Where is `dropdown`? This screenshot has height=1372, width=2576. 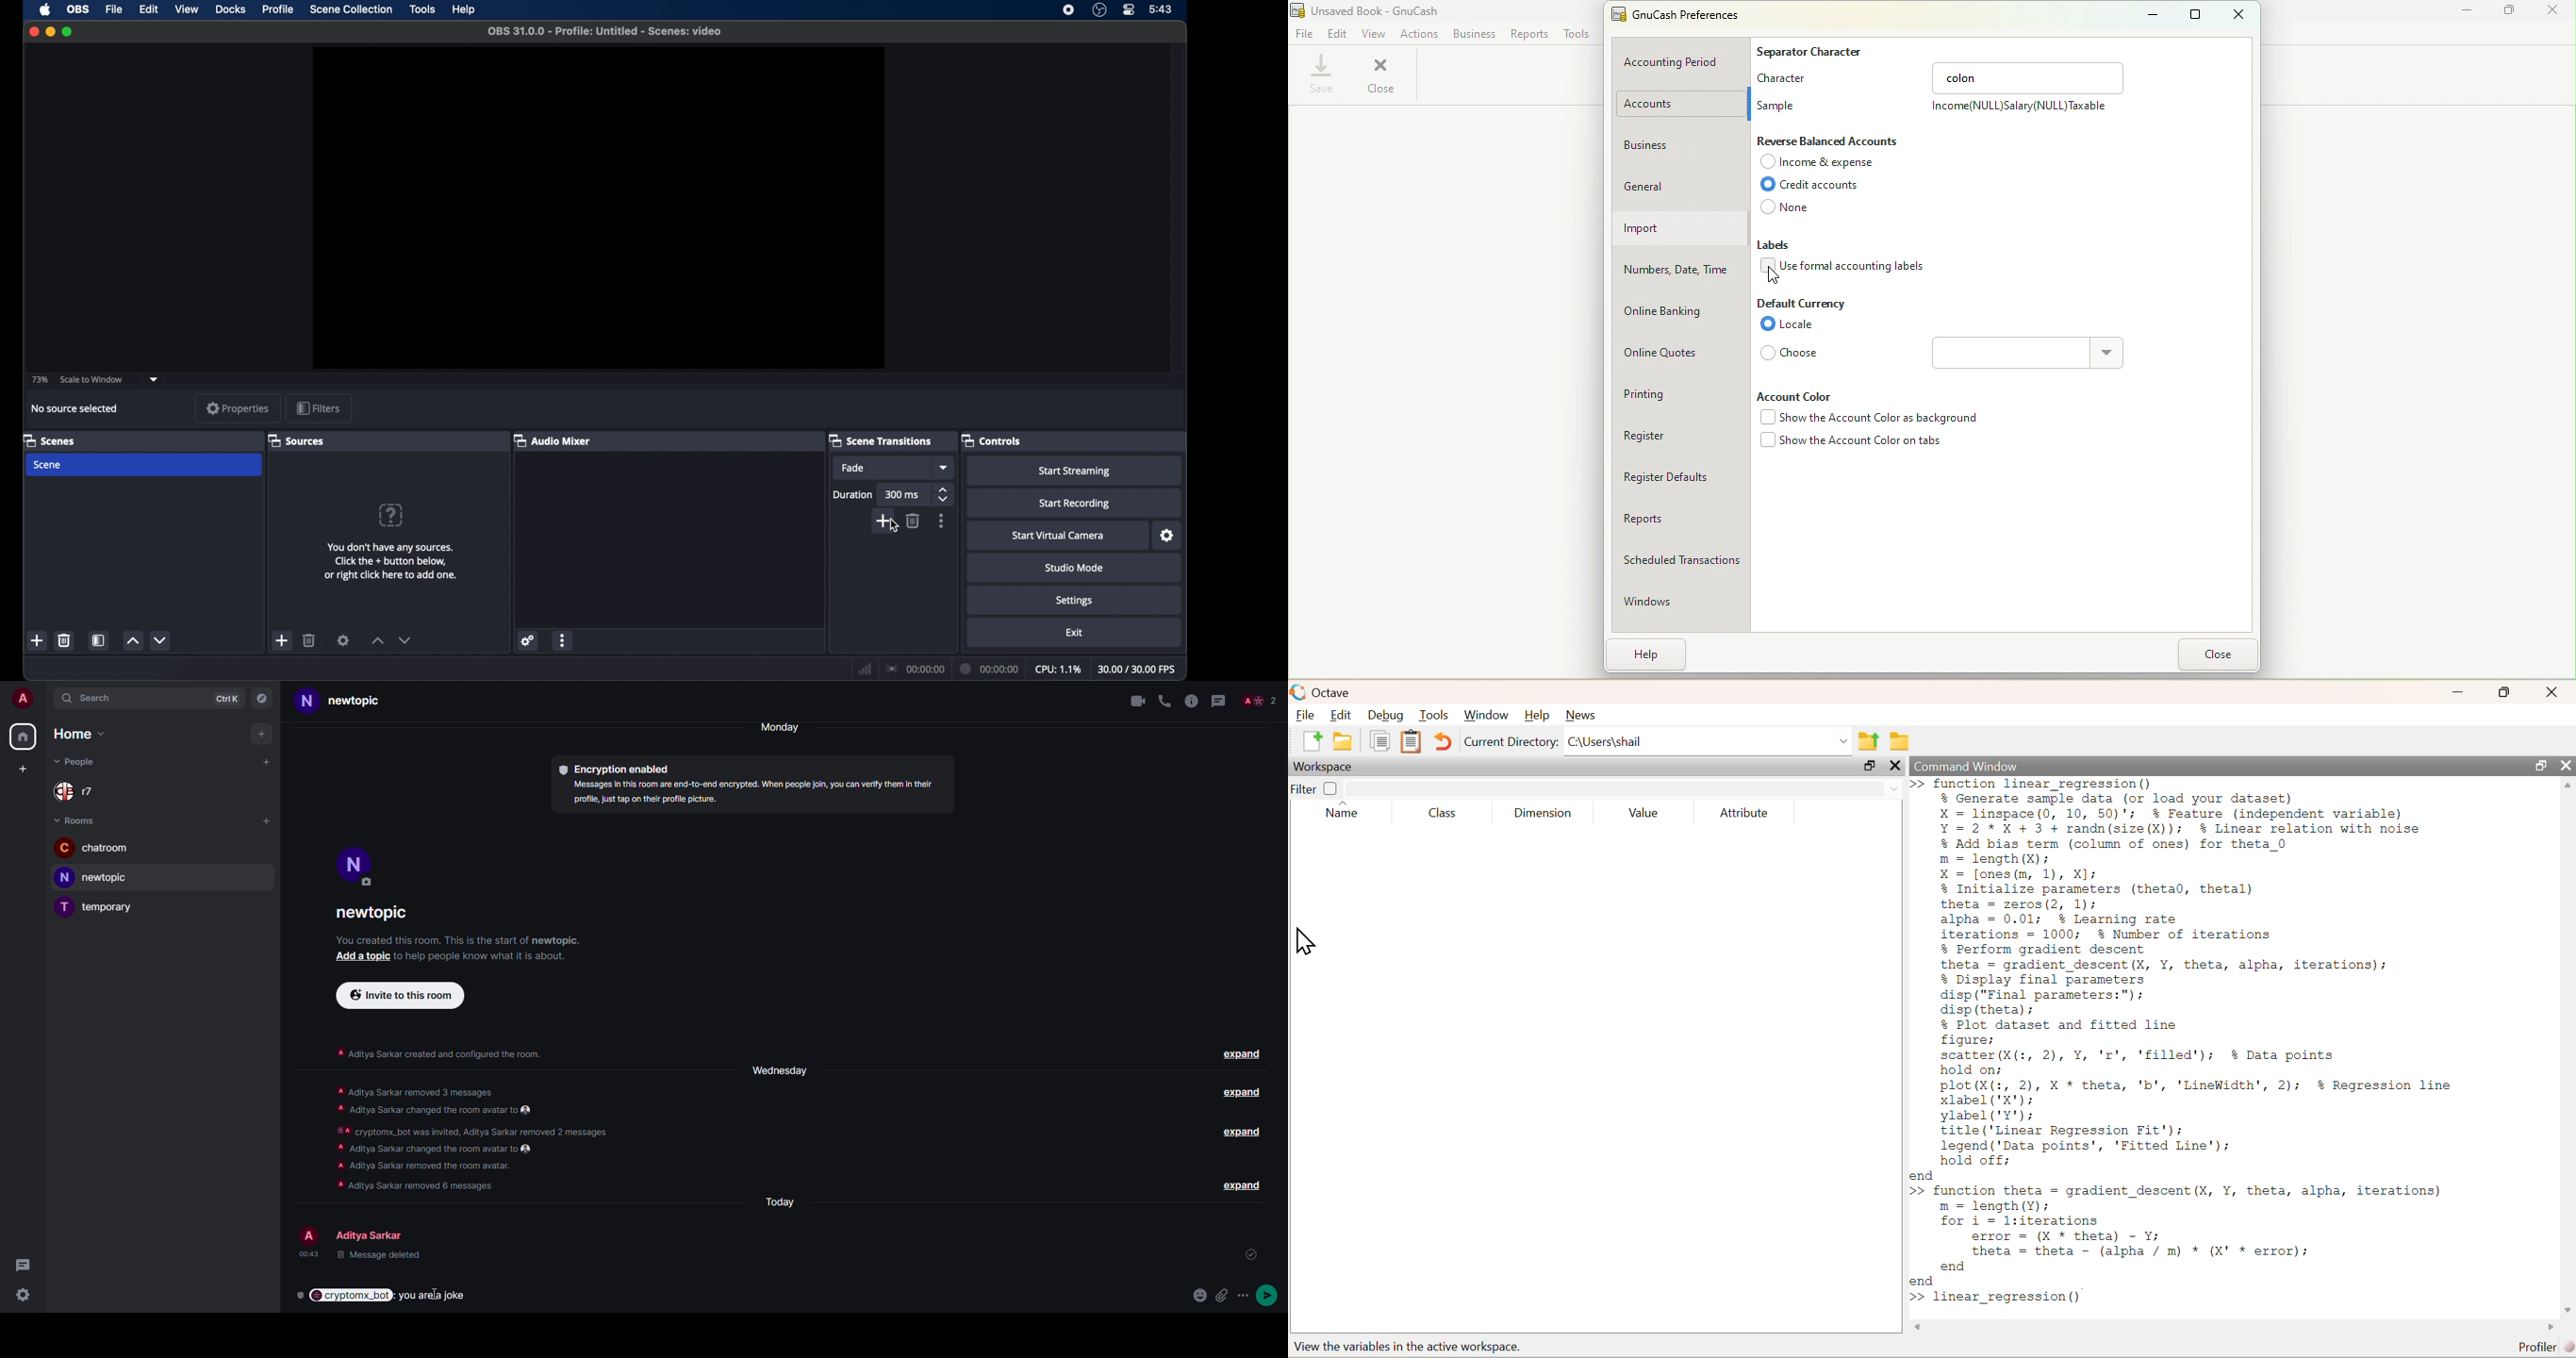 dropdown is located at coordinates (156, 378).